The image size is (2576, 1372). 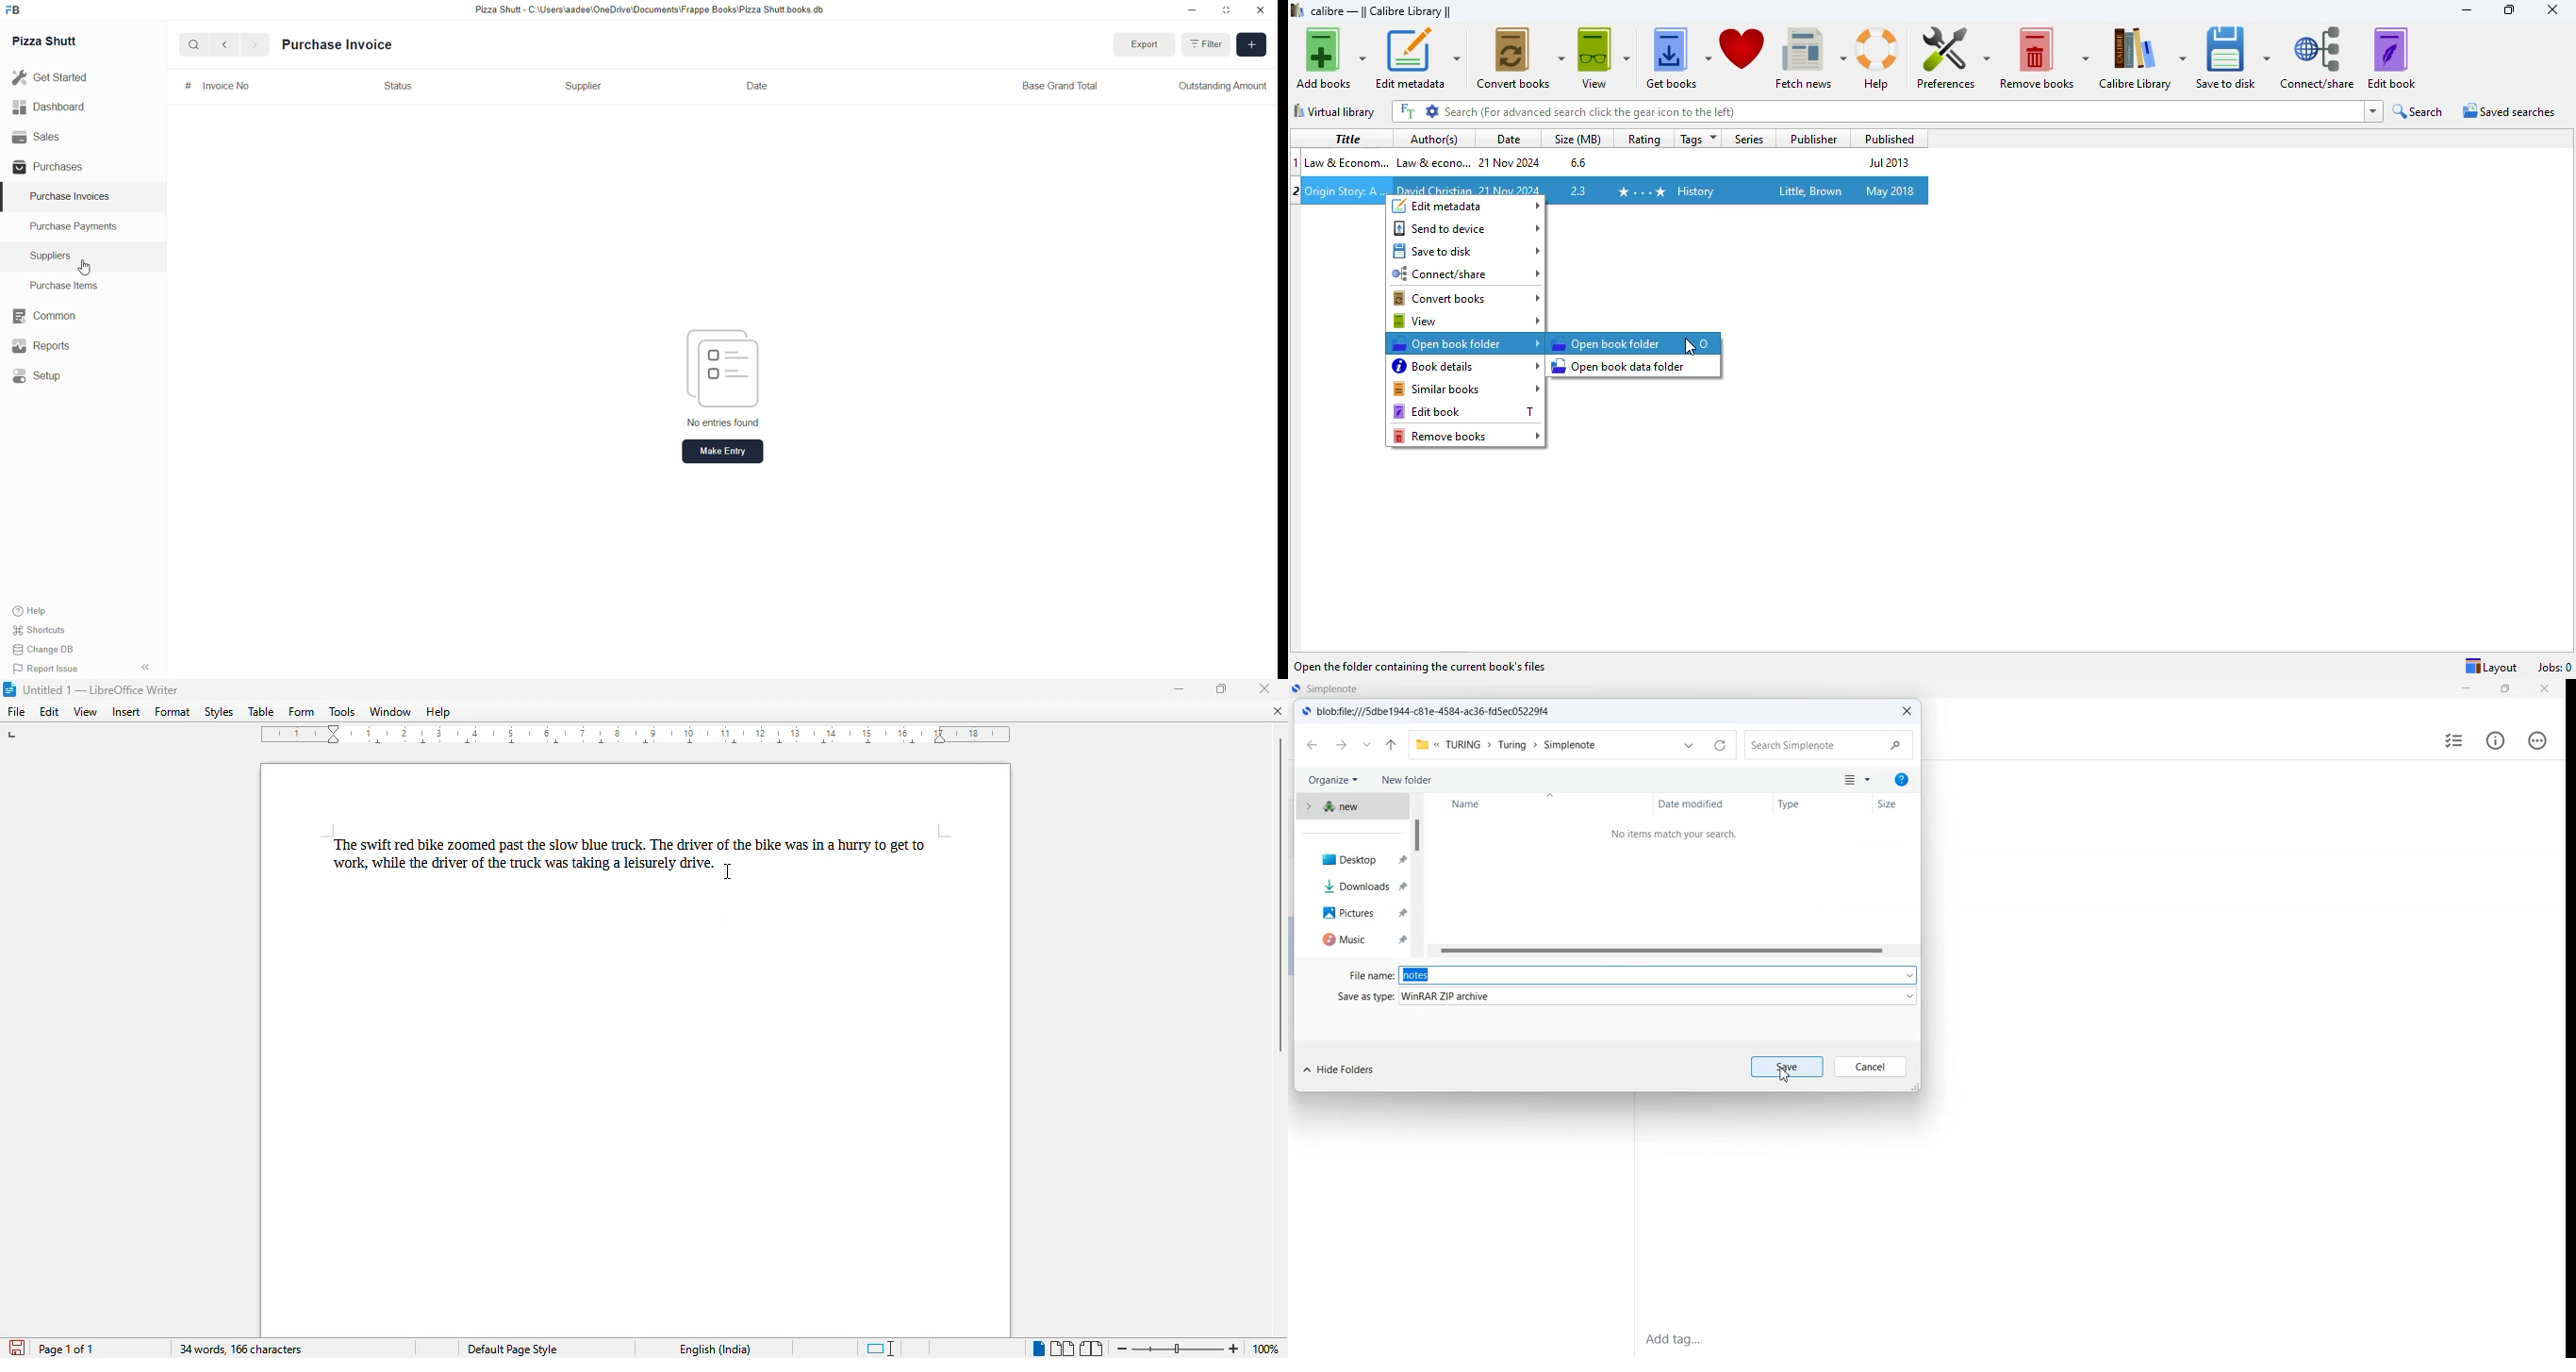 I want to click on Action, so click(x=2539, y=740).